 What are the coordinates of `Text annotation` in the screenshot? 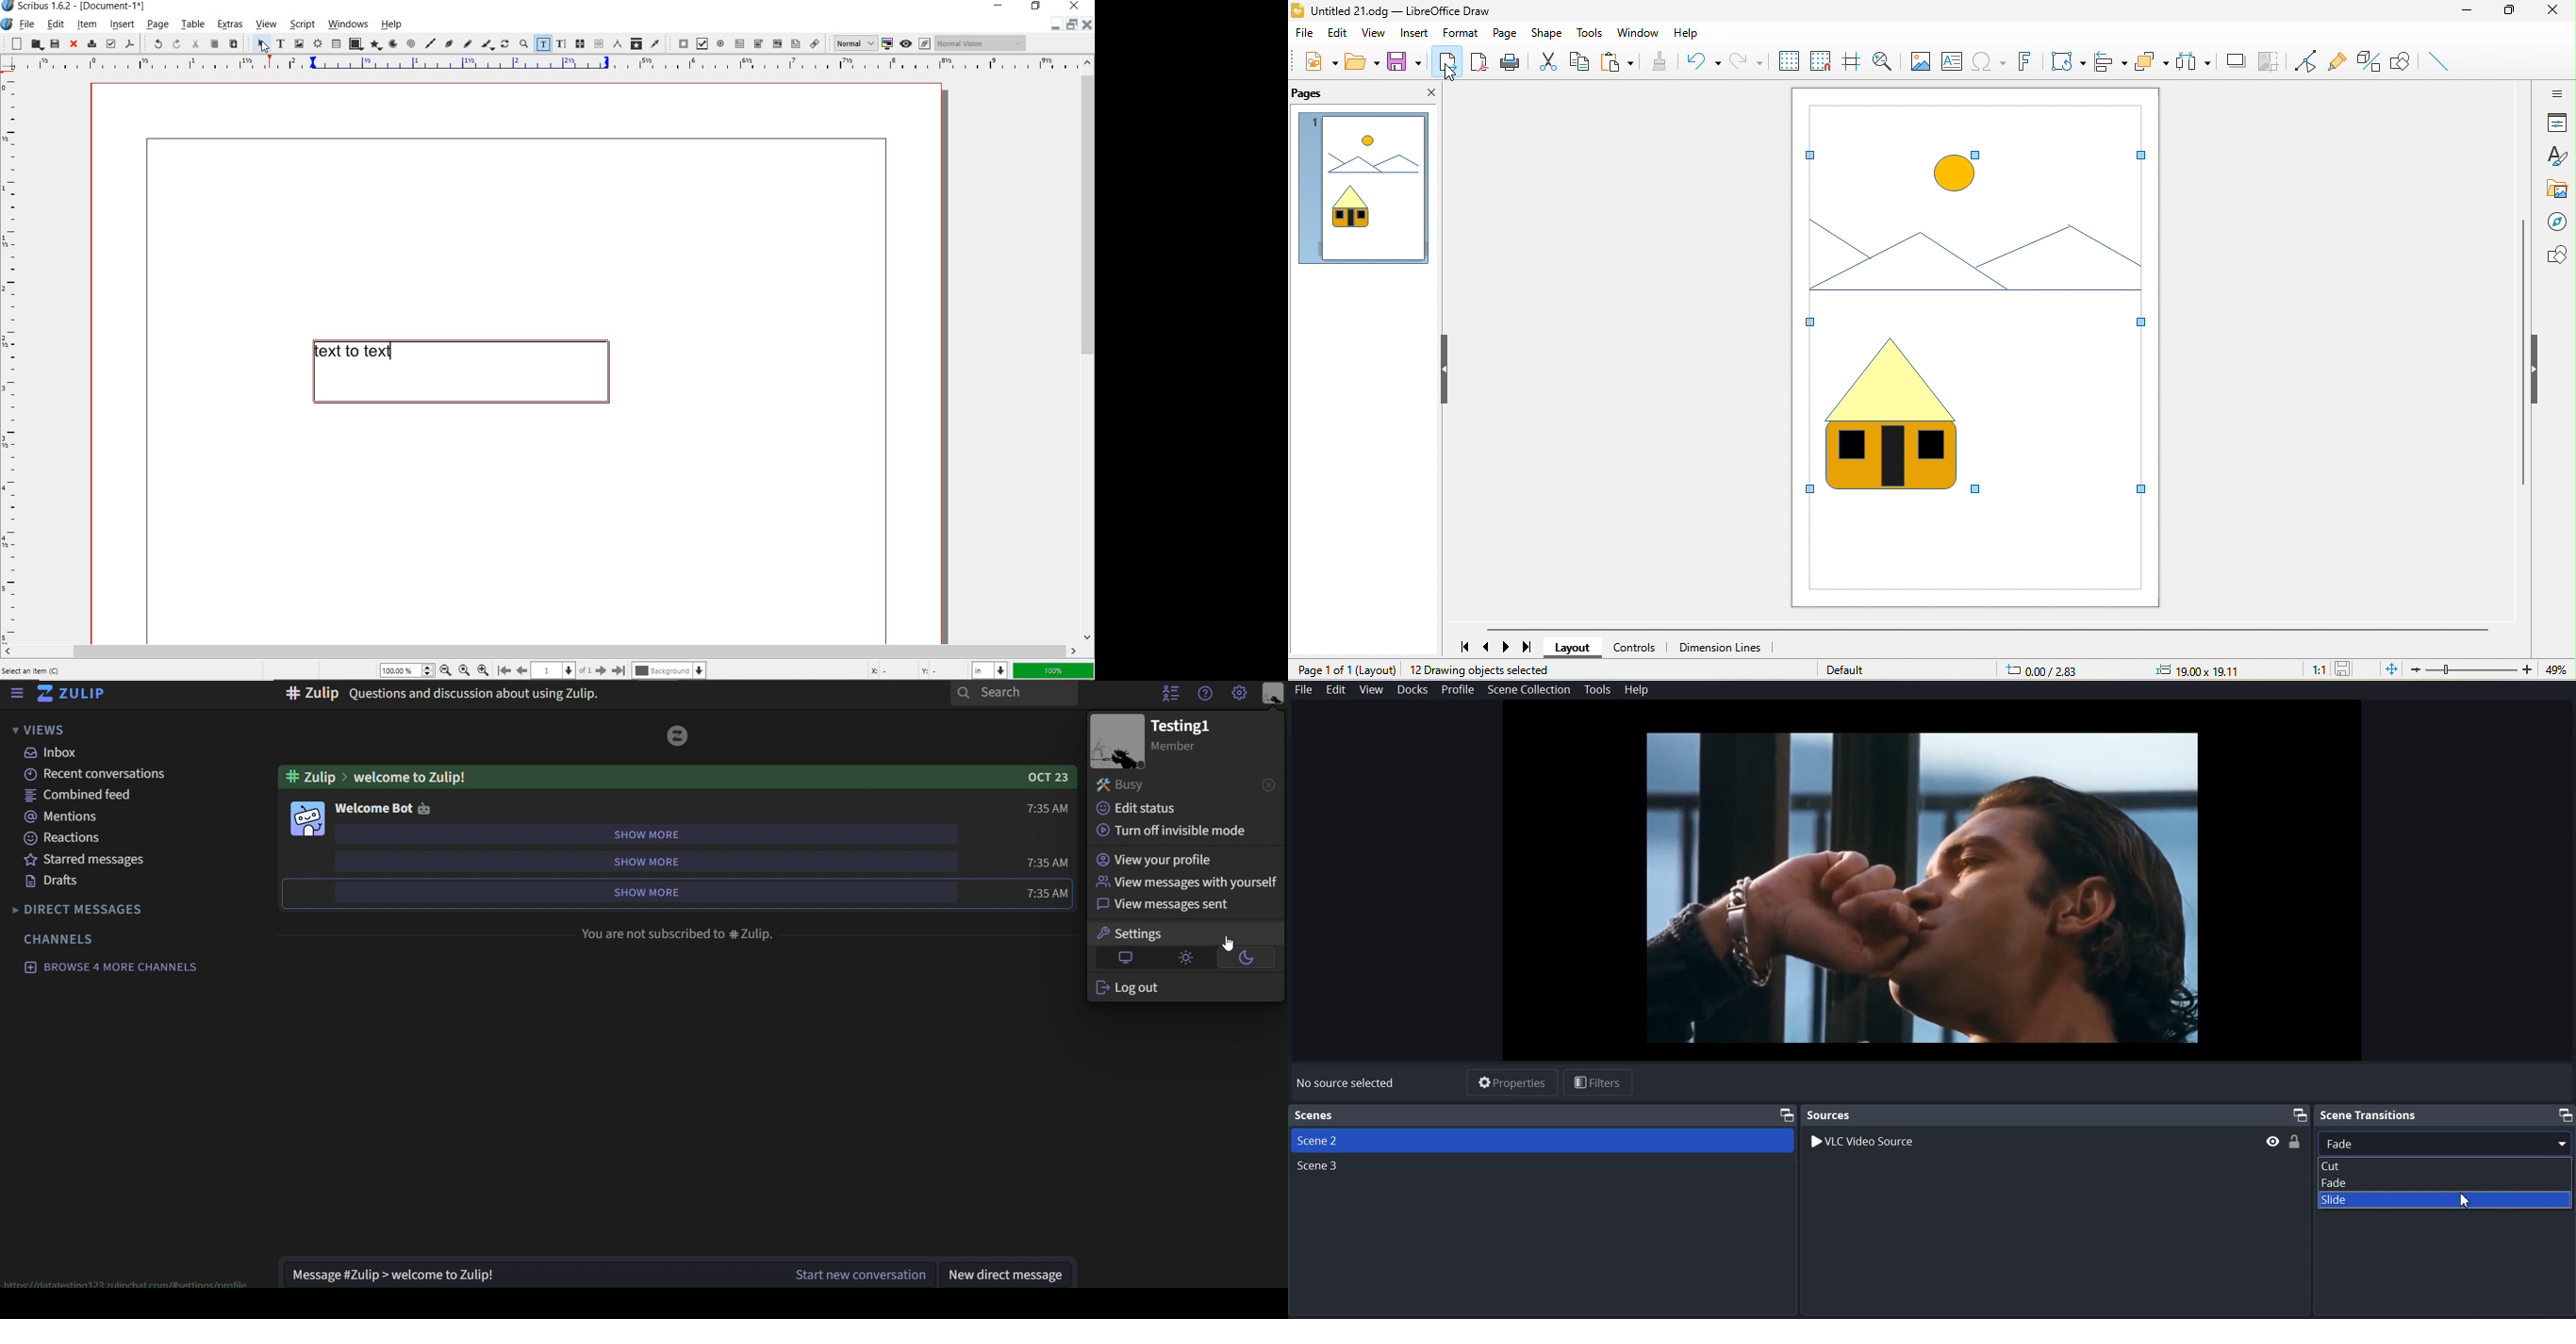 It's located at (796, 45).